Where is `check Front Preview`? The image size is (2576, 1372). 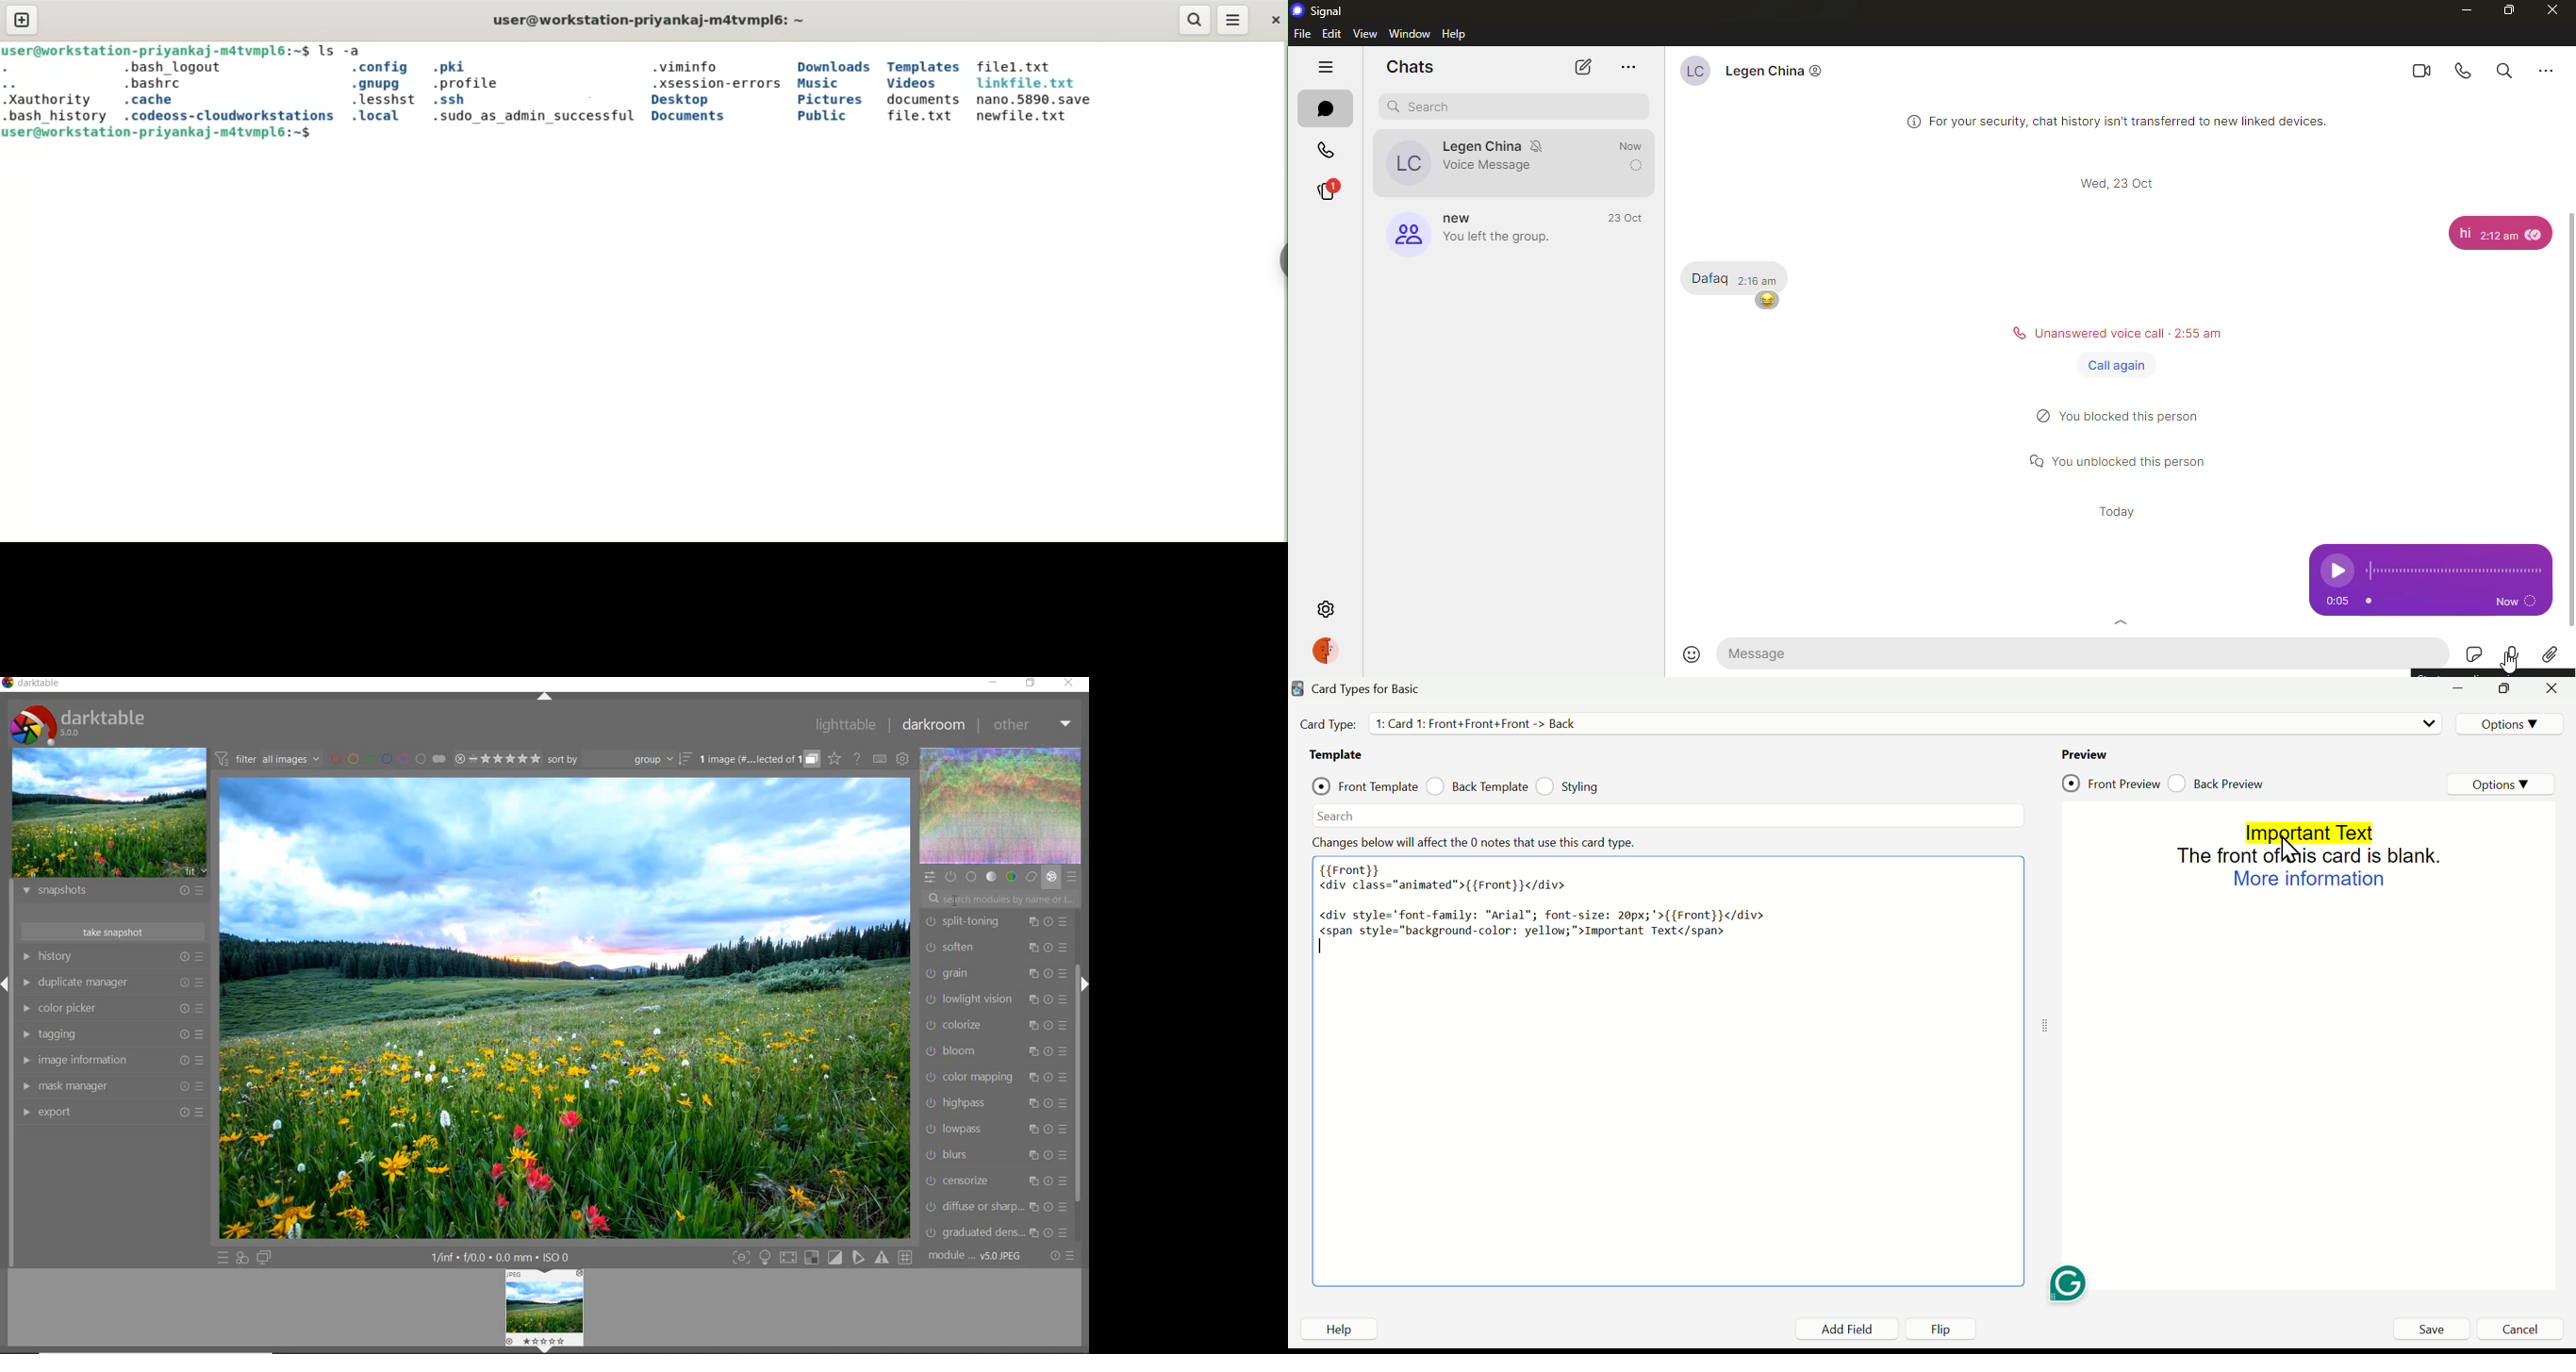
check Front Preview is located at coordinates (2111, 781).